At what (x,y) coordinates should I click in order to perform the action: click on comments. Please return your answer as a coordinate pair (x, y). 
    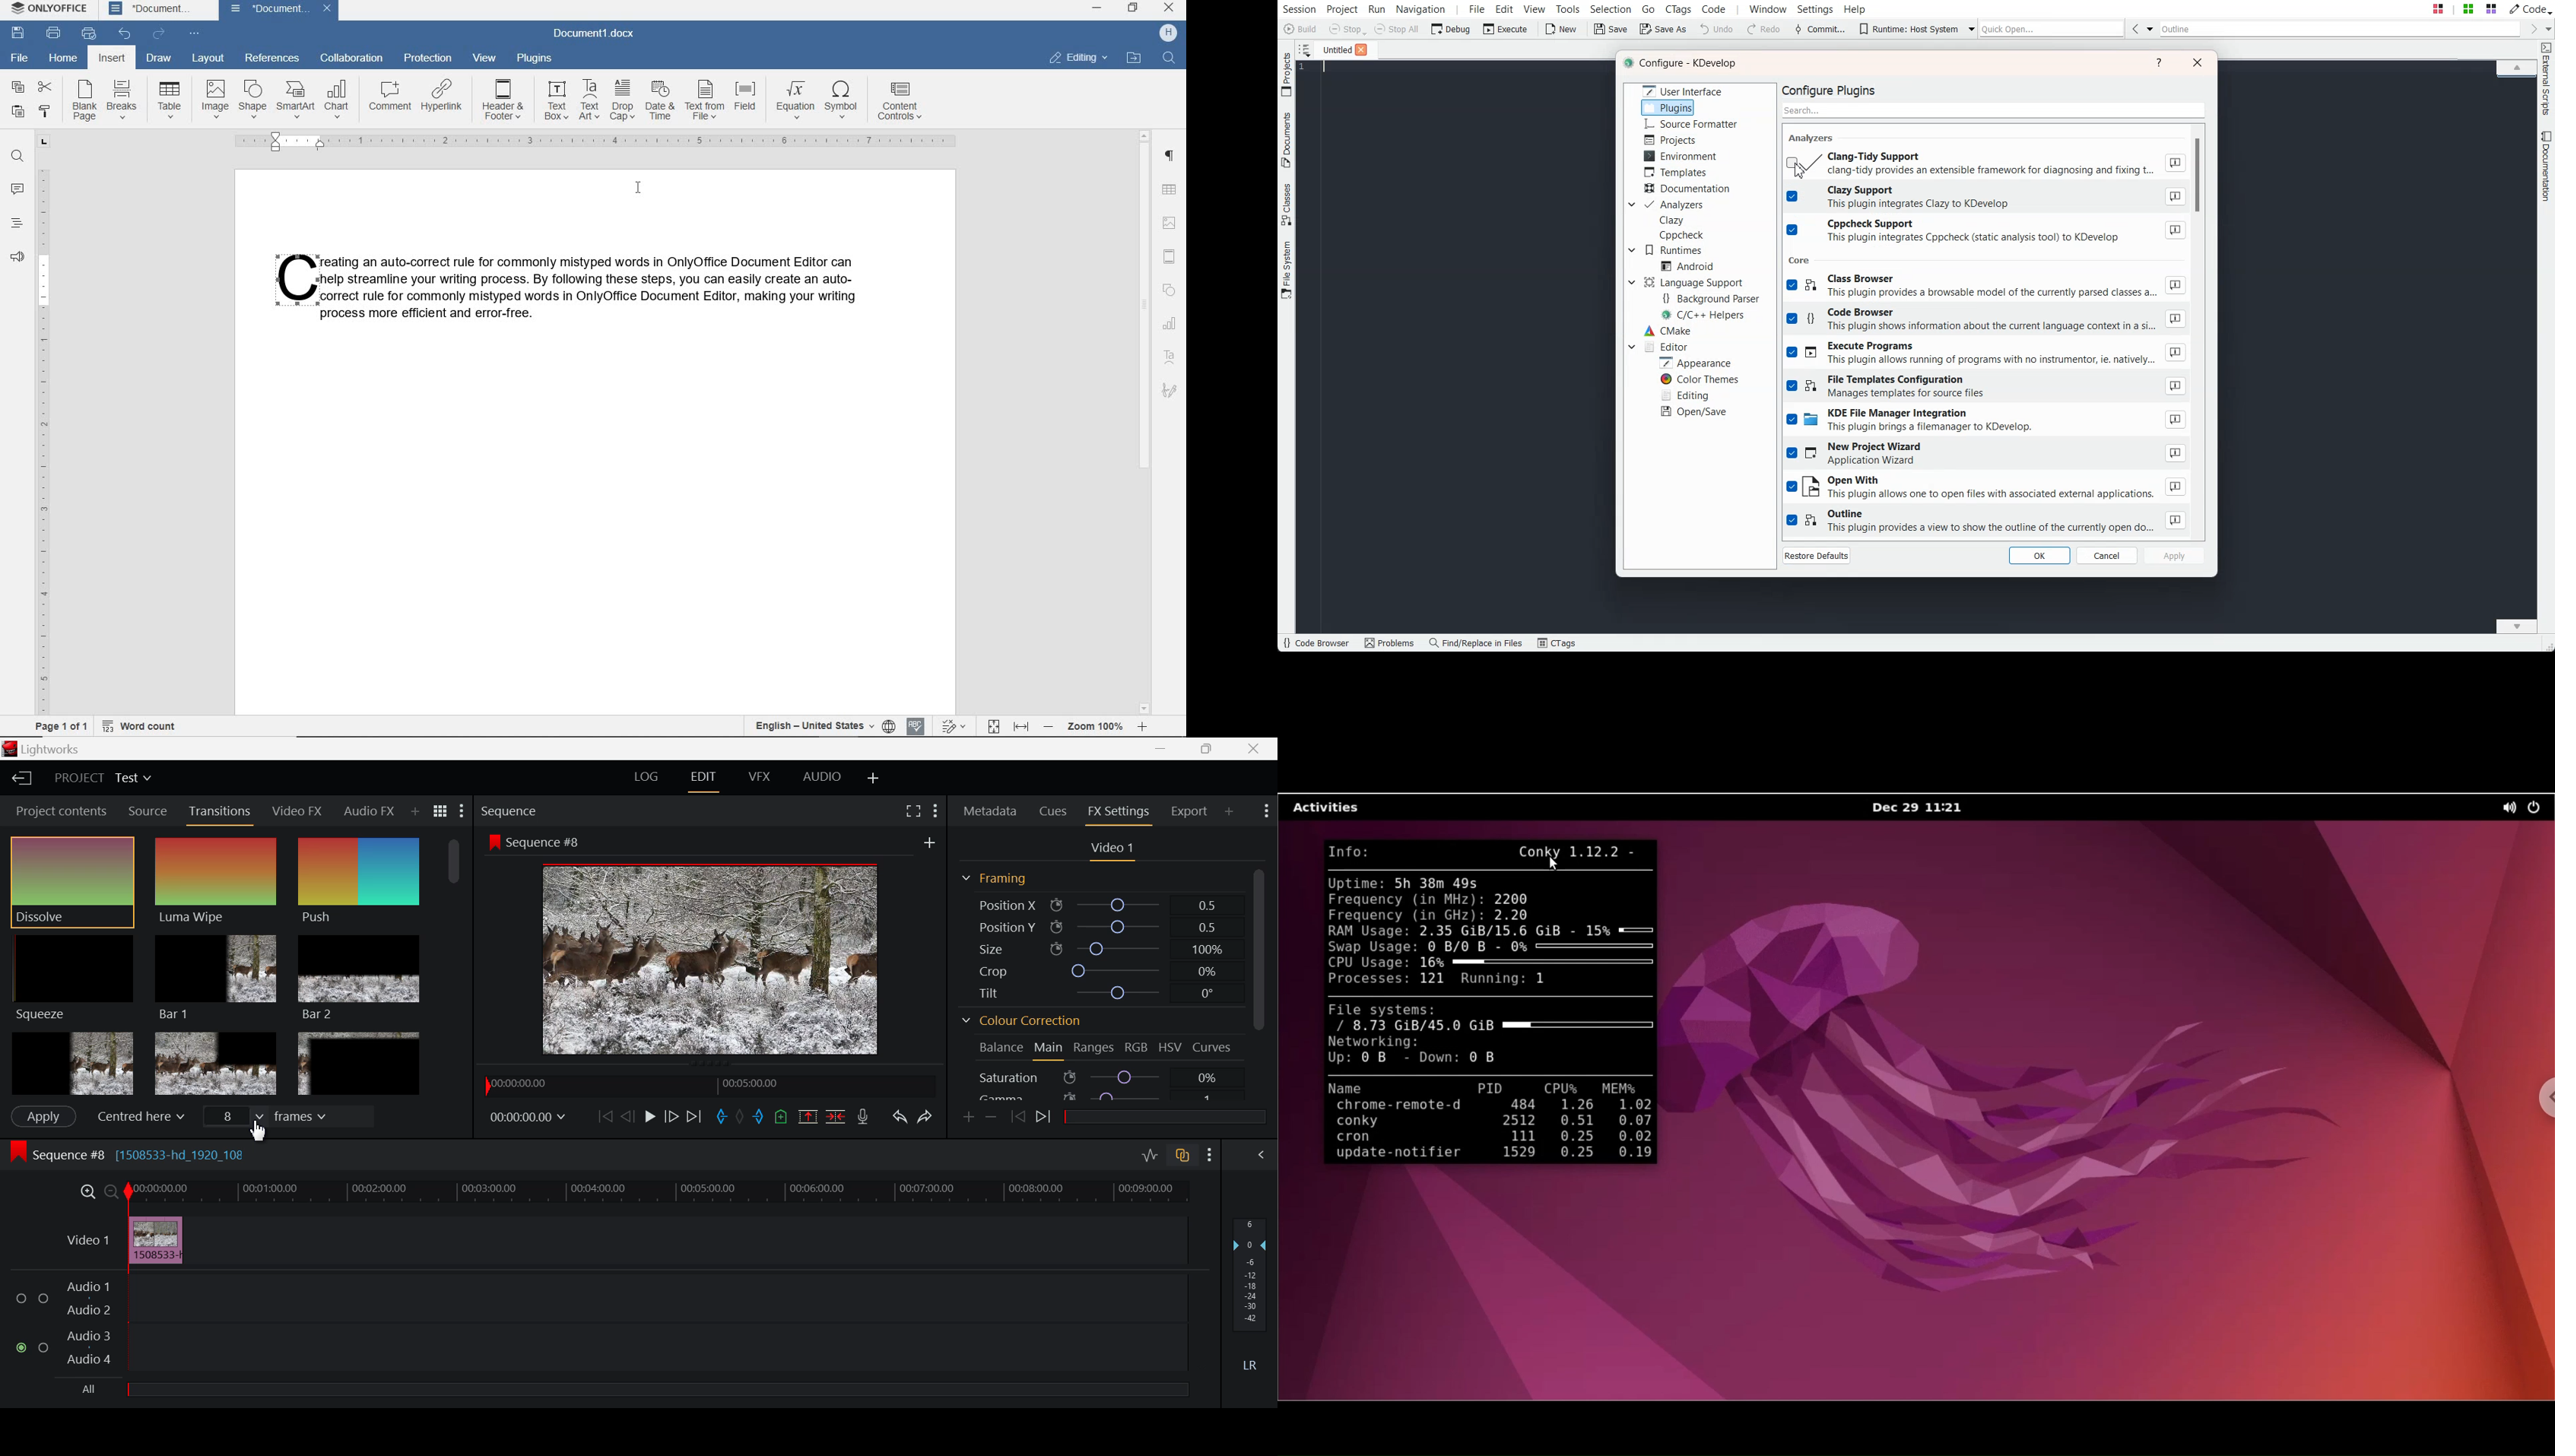
    Looking at the image, I should click on (16, 189).